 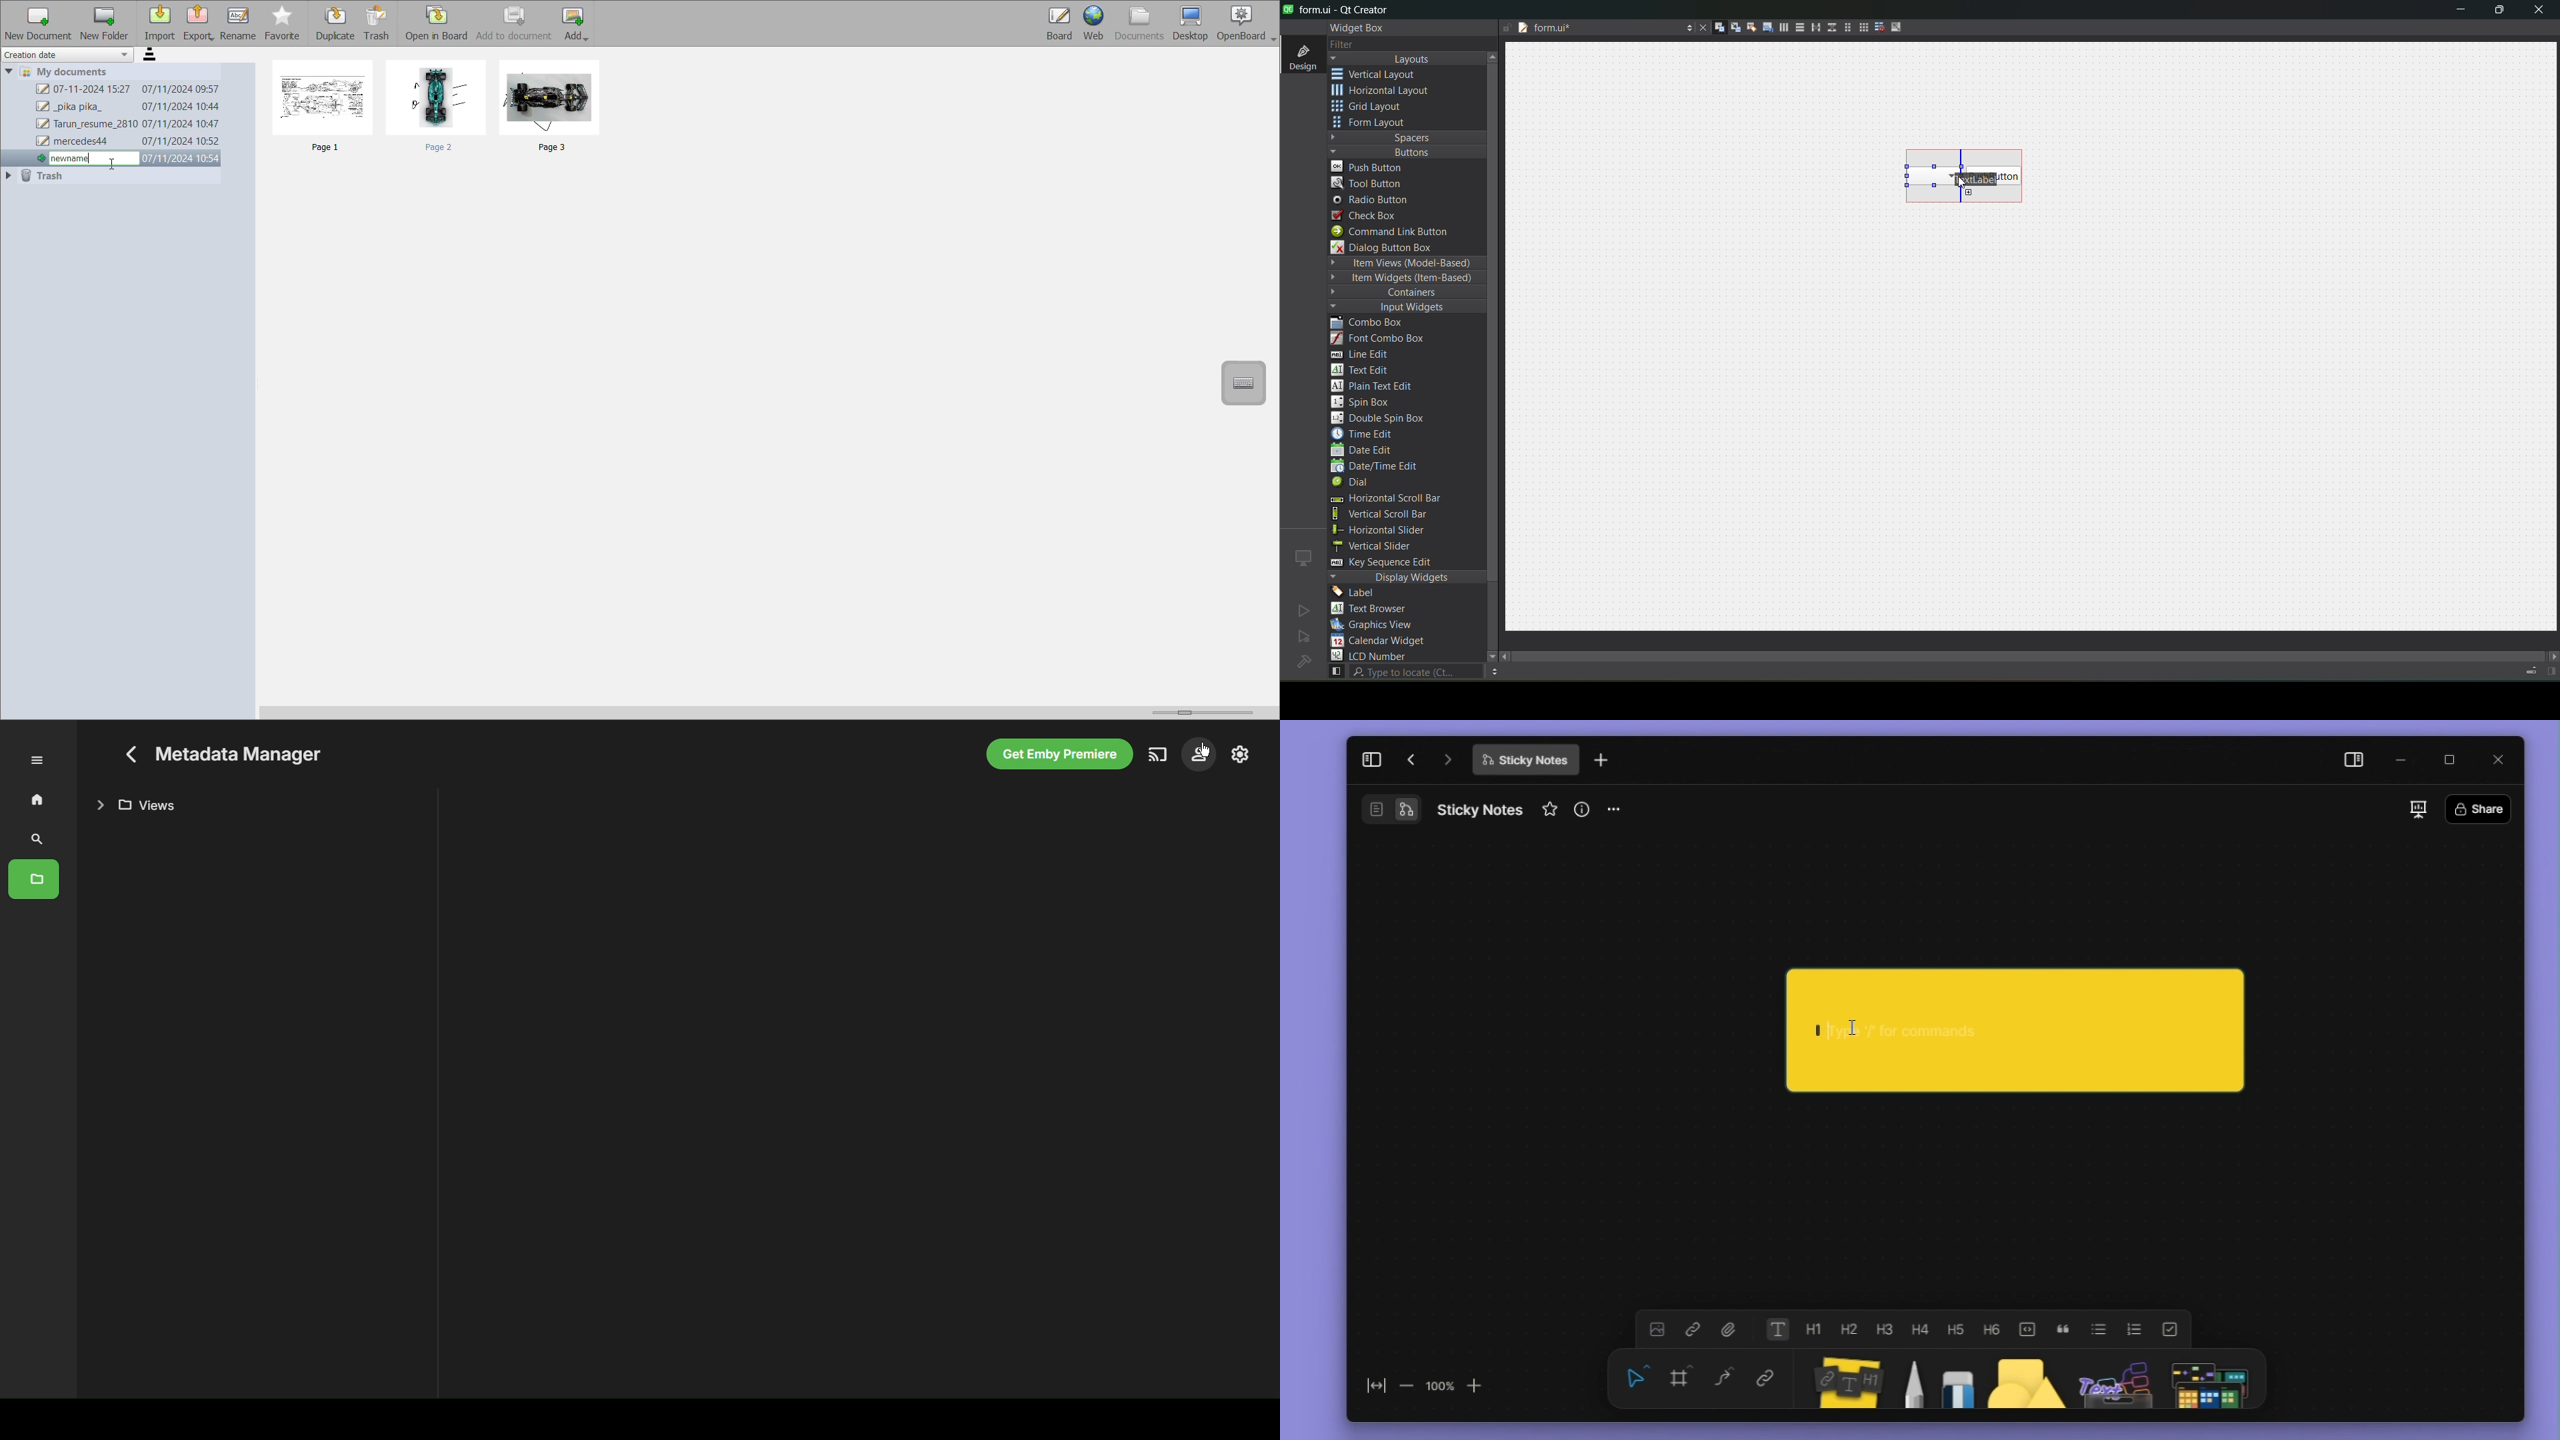 I want to click on item widgets, so click(x=1404, y=279).